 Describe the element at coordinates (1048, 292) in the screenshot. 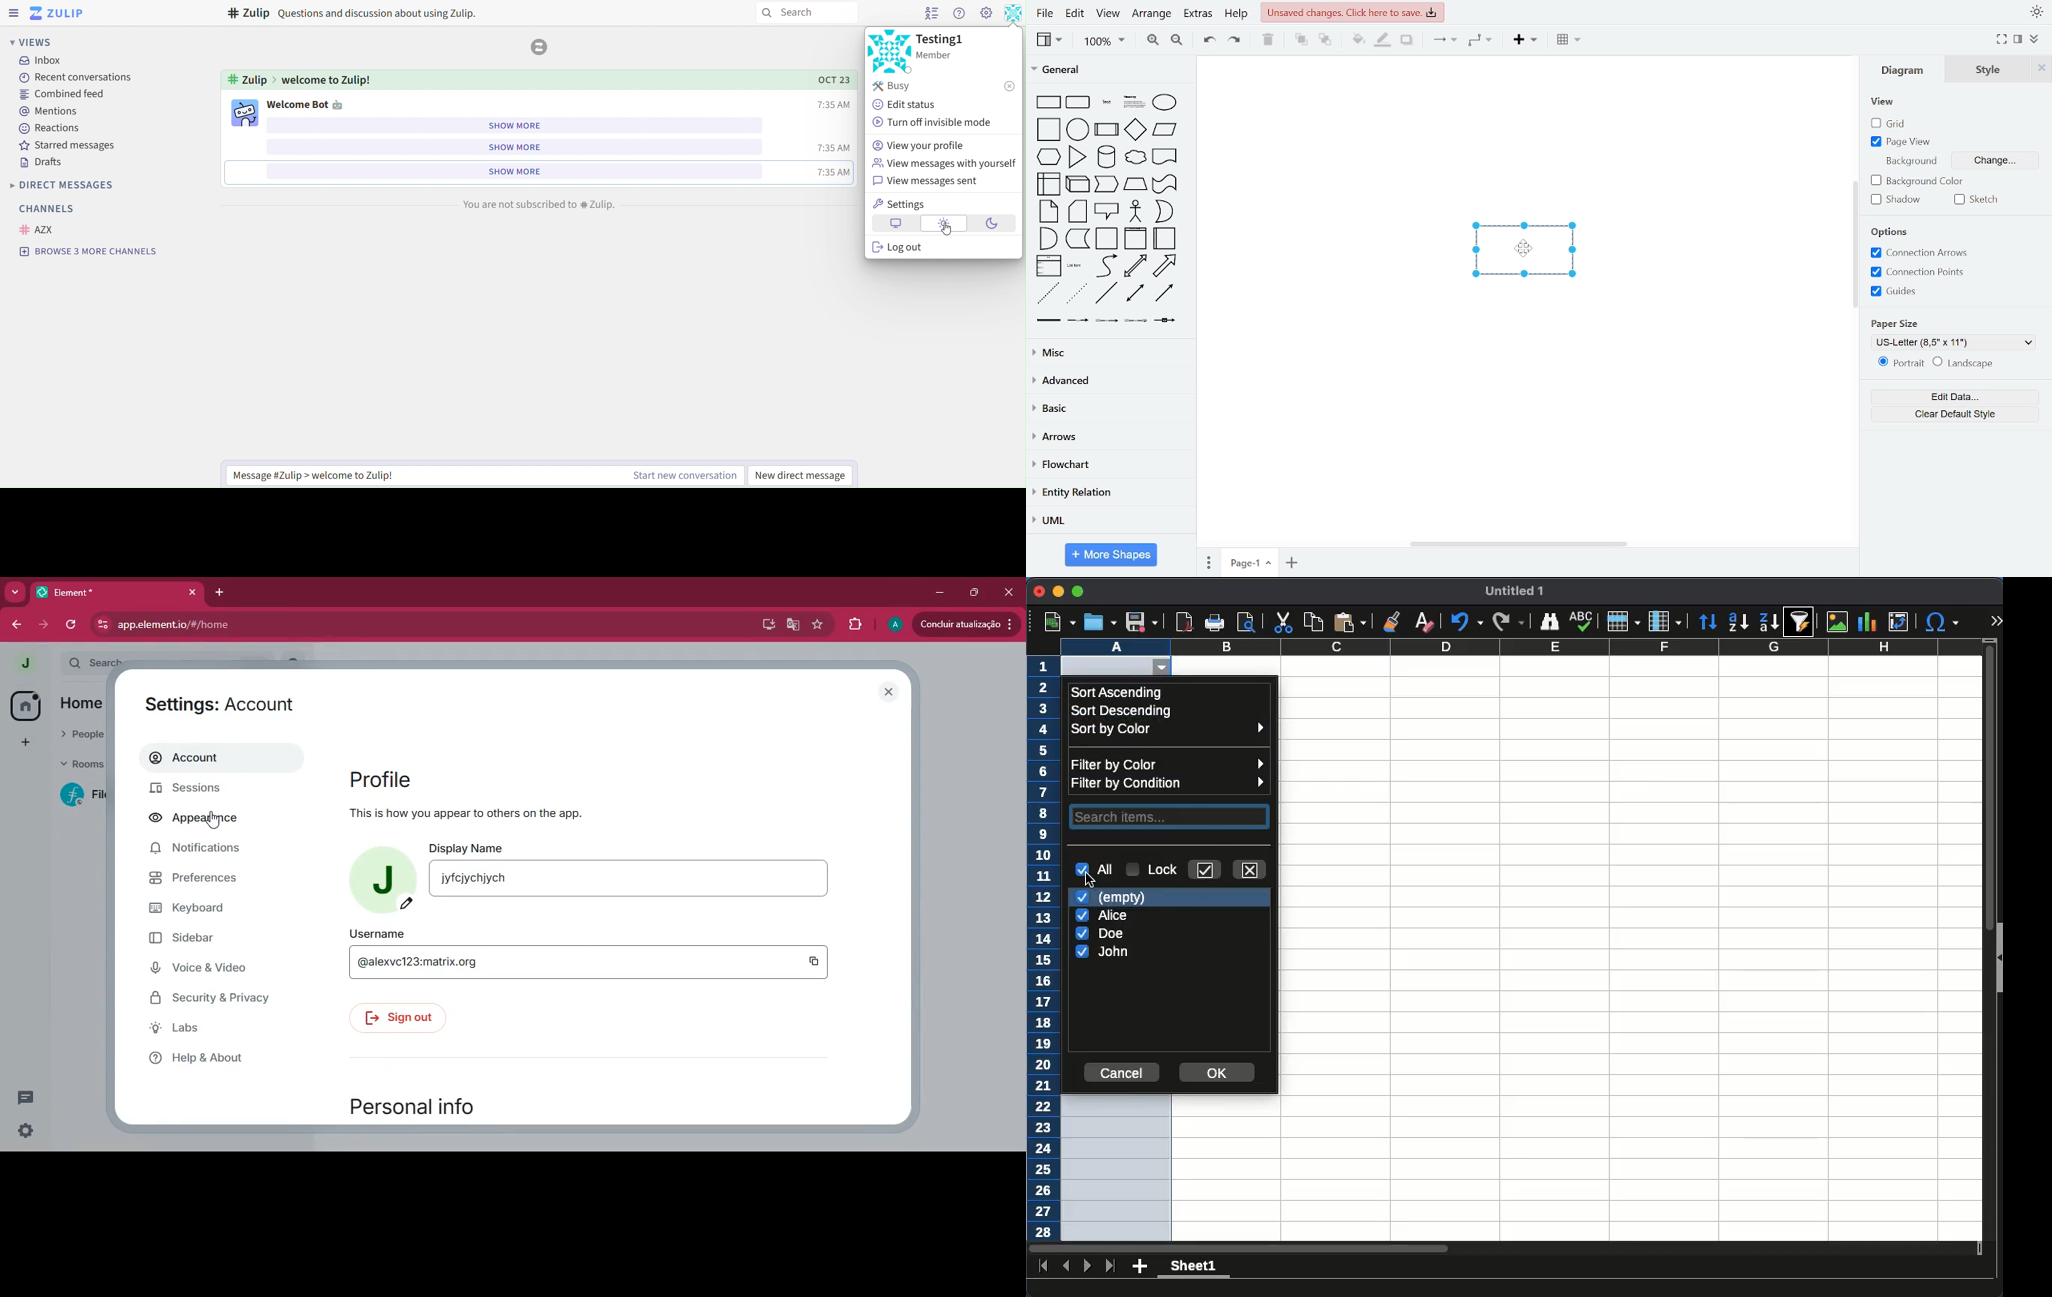

I see `general shapes` at that location.